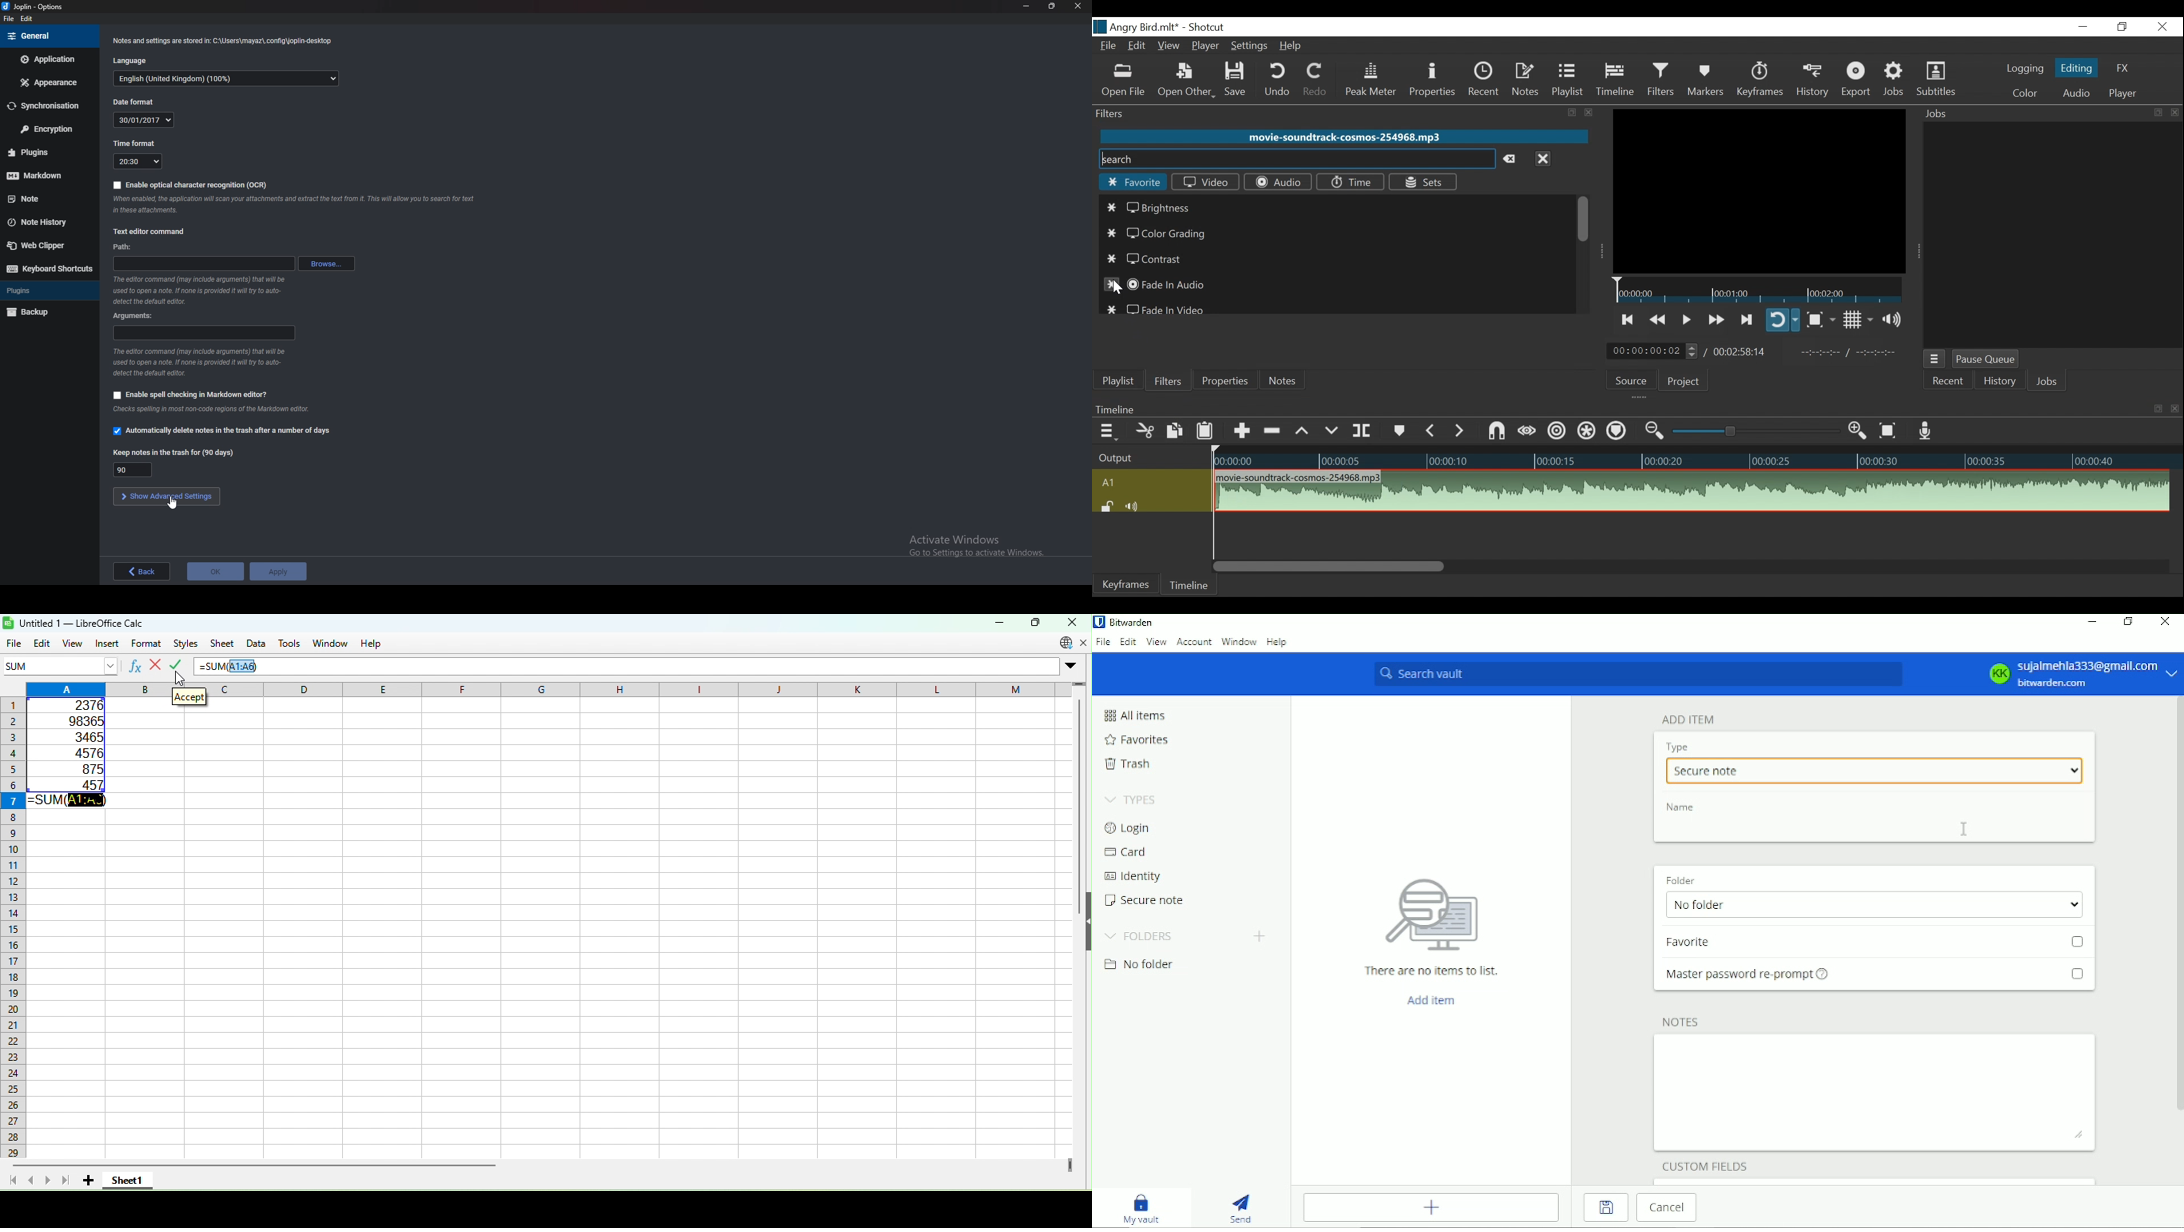 This screenshot has width=2184, height=1232. What do you see at coordinates (2123, 27) in the screenshot?
I see `Restore` at bounding box center [2123, 27].